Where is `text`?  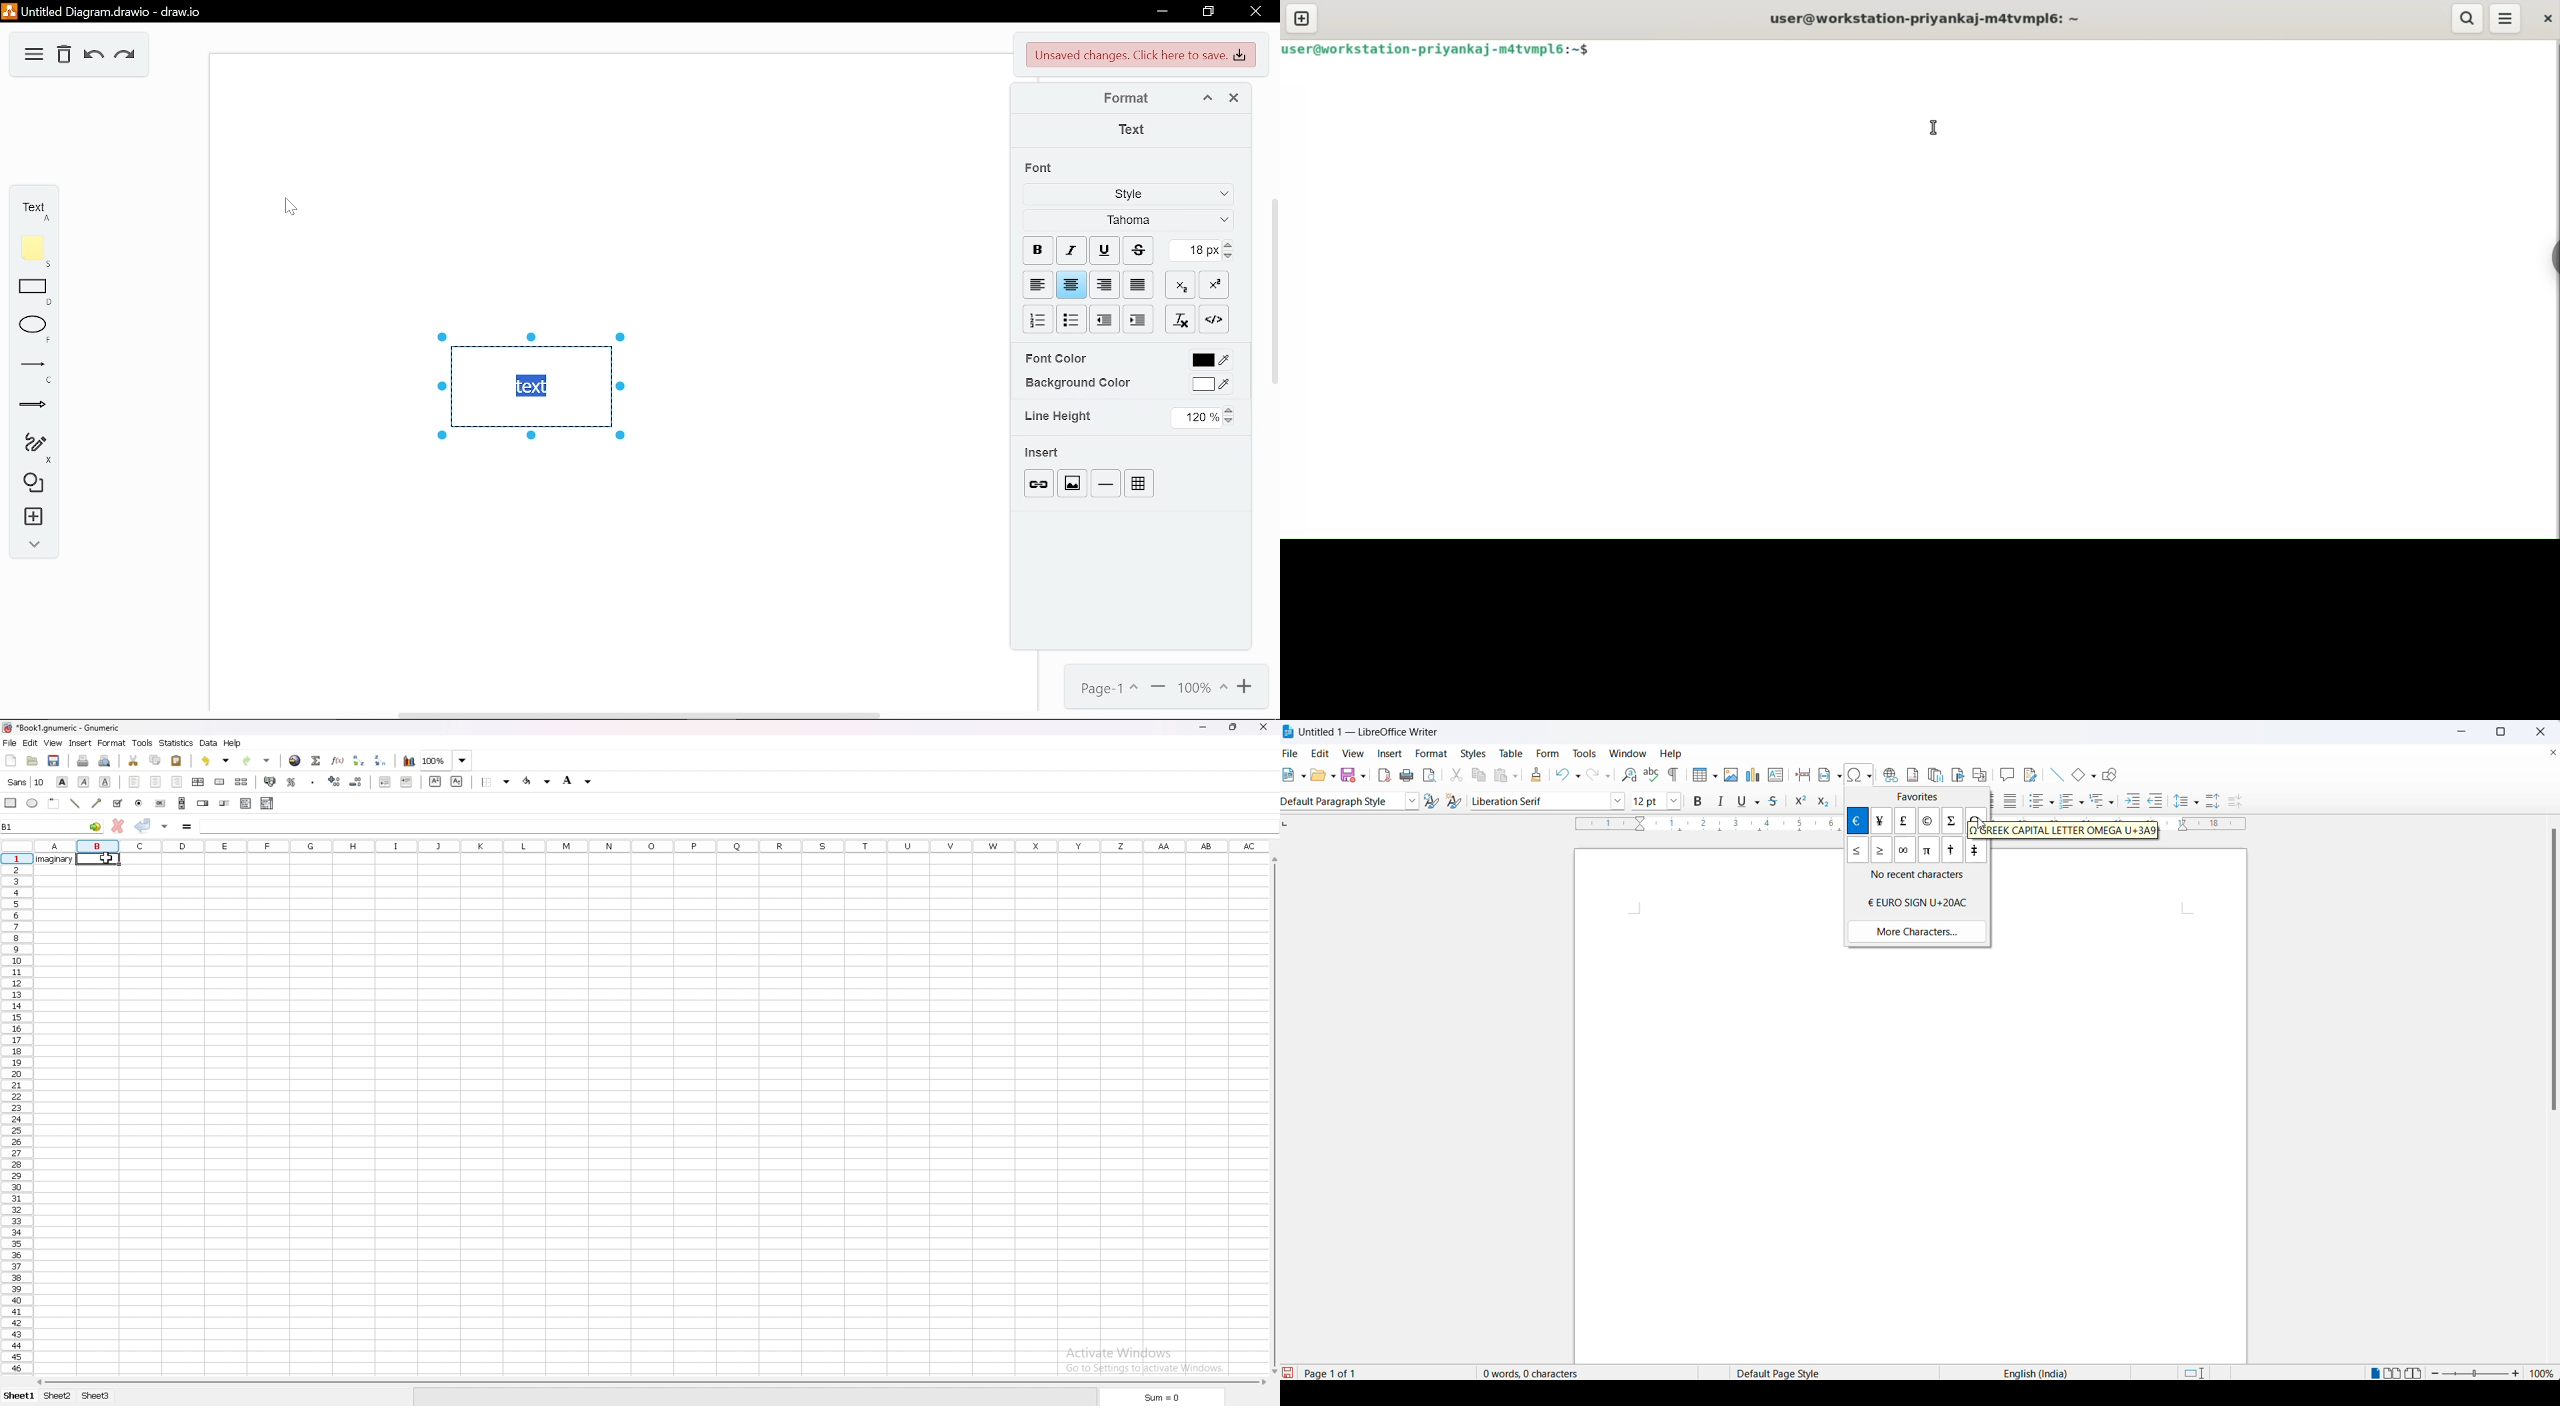 text is located at coordinates (1133, 130).